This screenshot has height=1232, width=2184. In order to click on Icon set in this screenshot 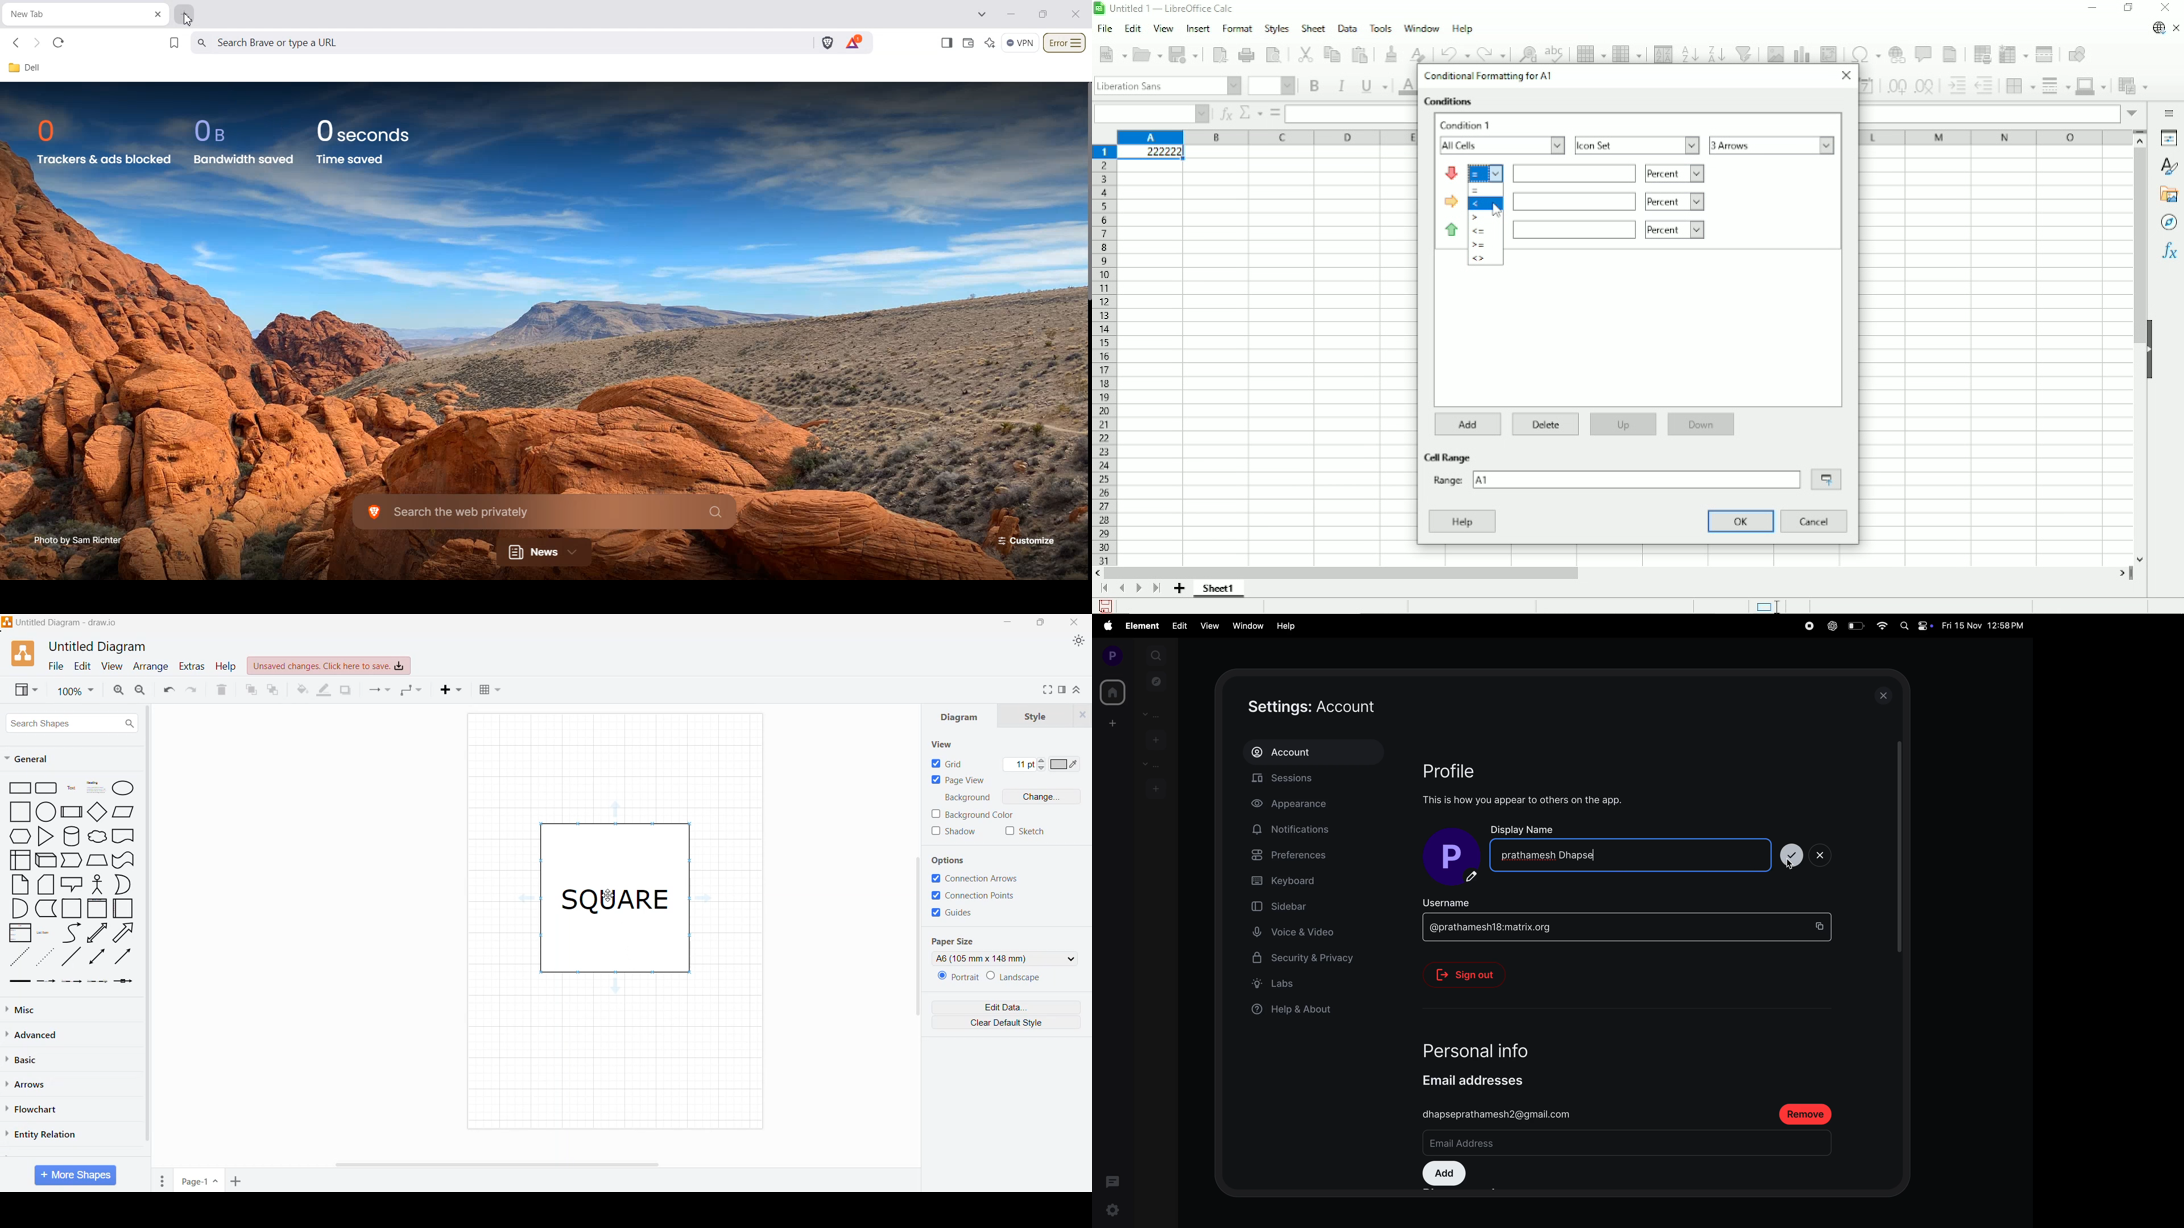, I will do `click(1637, 145)`.